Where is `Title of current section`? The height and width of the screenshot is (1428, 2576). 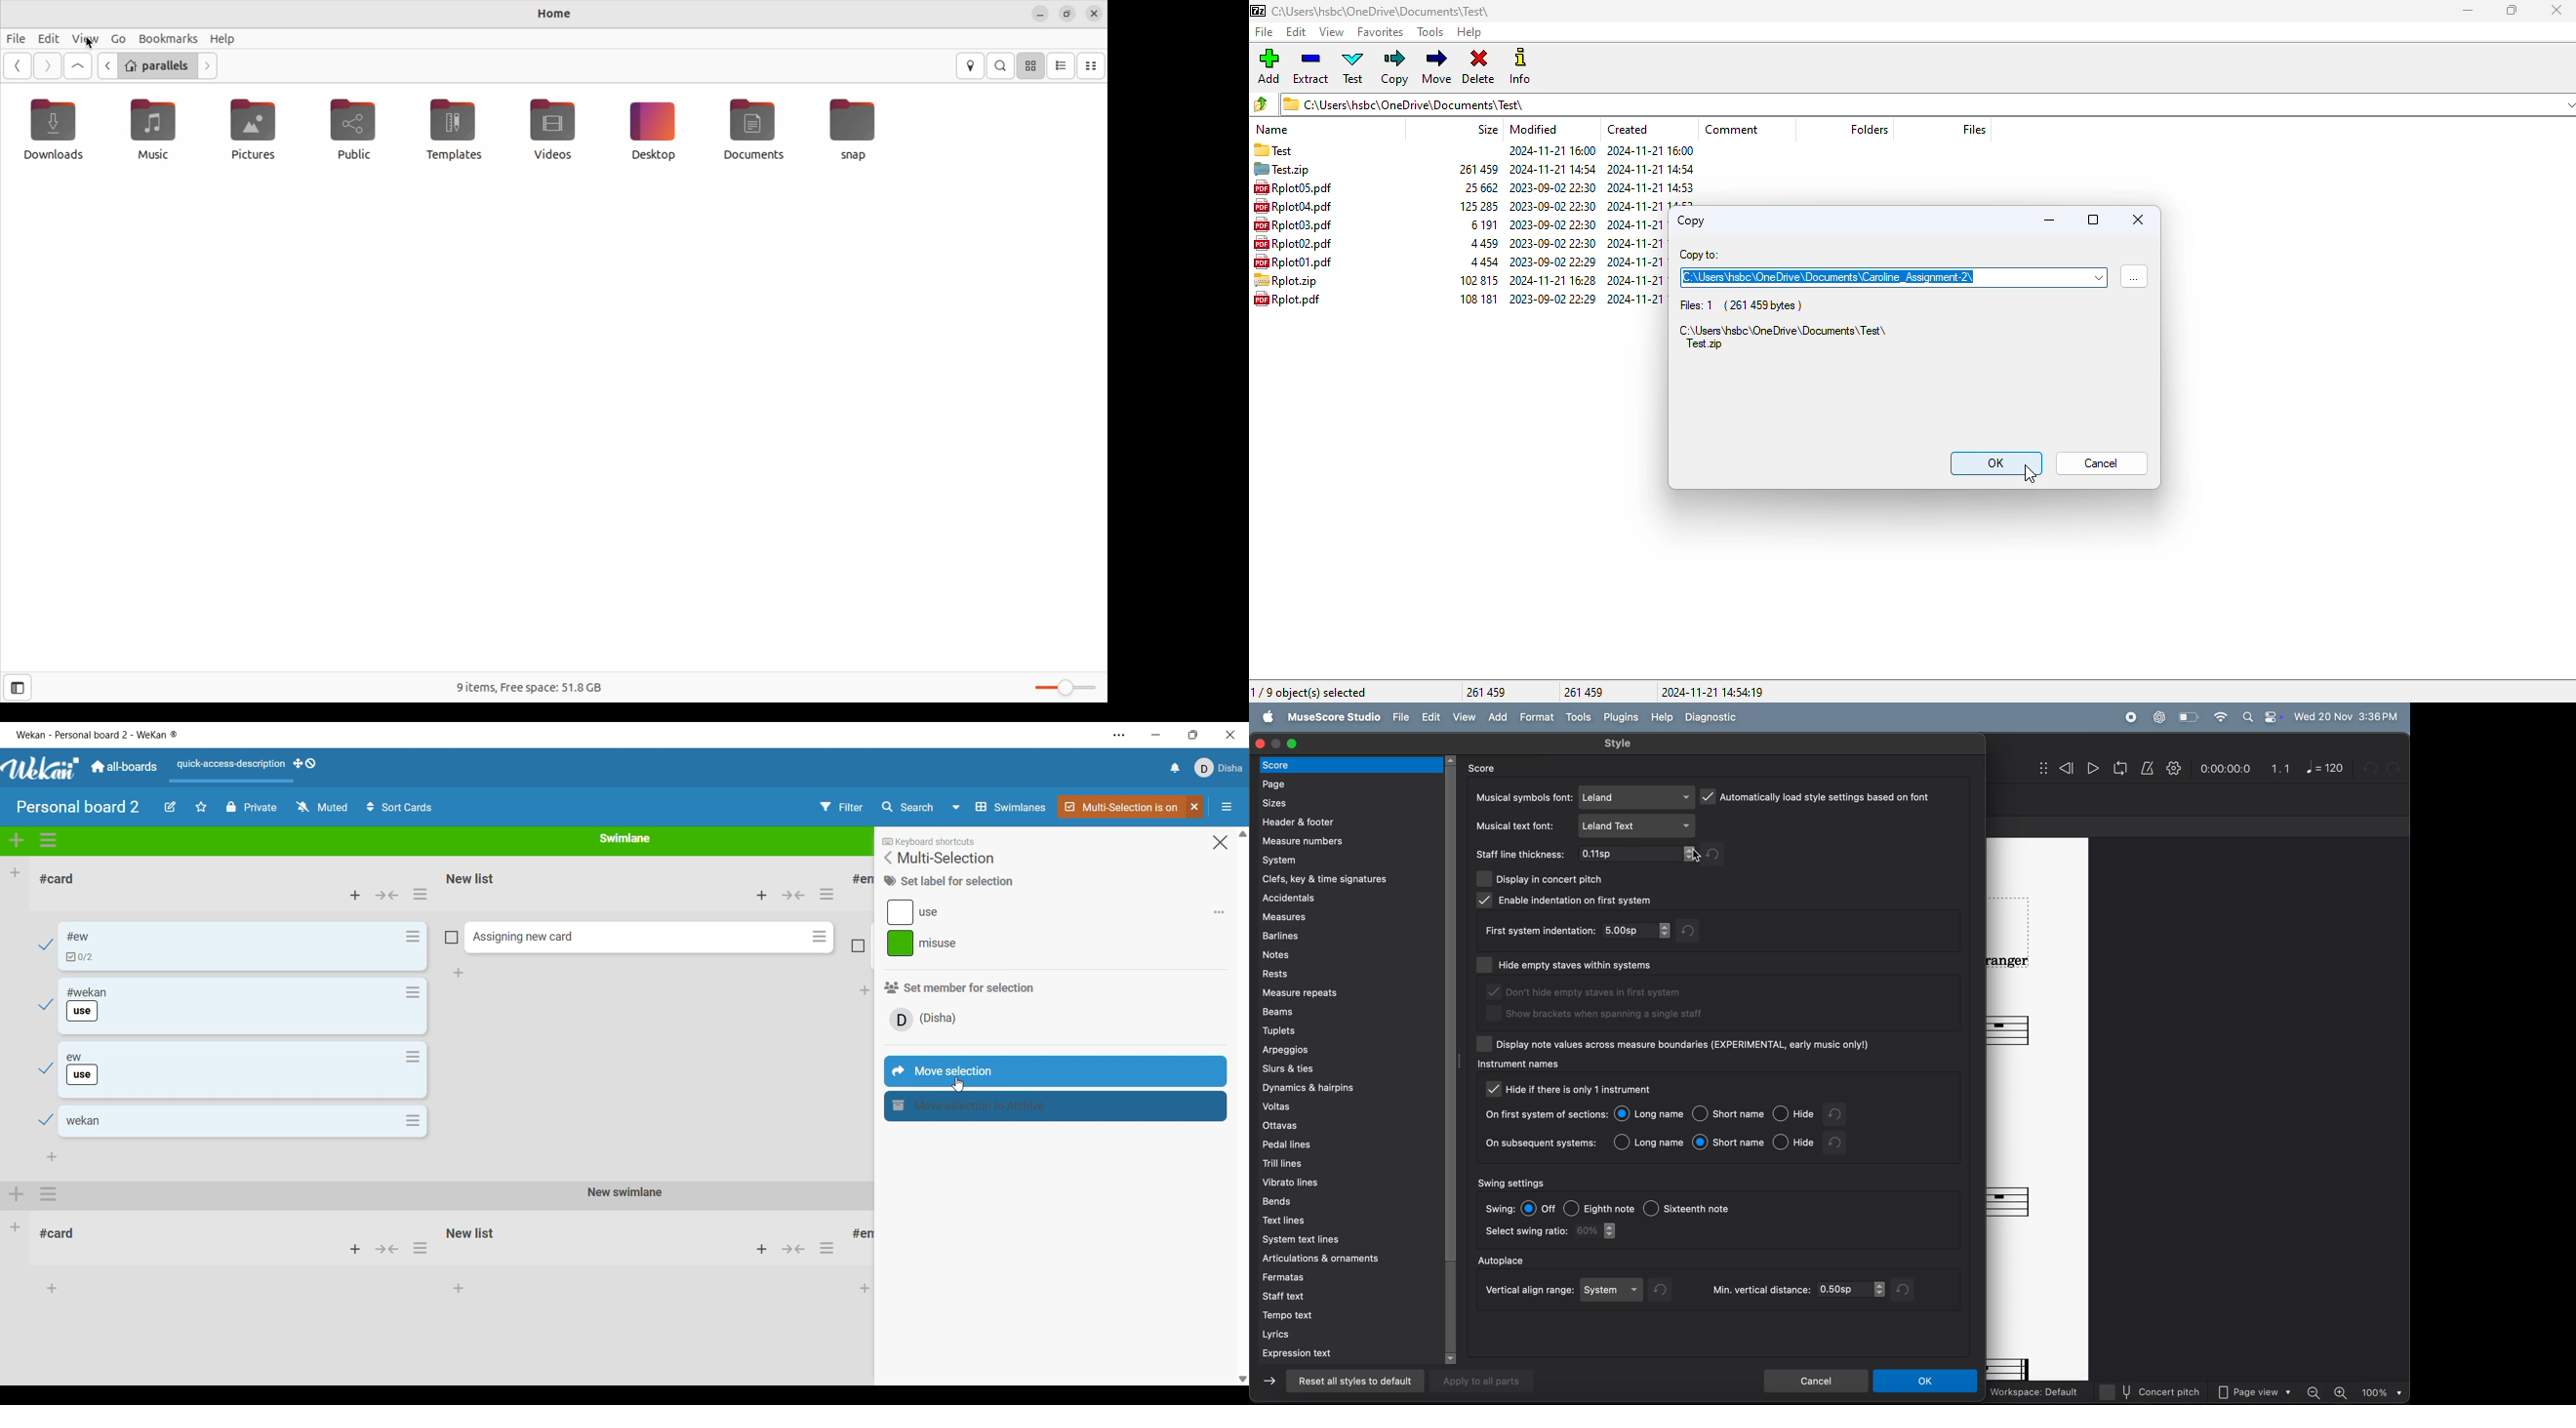
Title of current section is located at coordinates (948, 881).